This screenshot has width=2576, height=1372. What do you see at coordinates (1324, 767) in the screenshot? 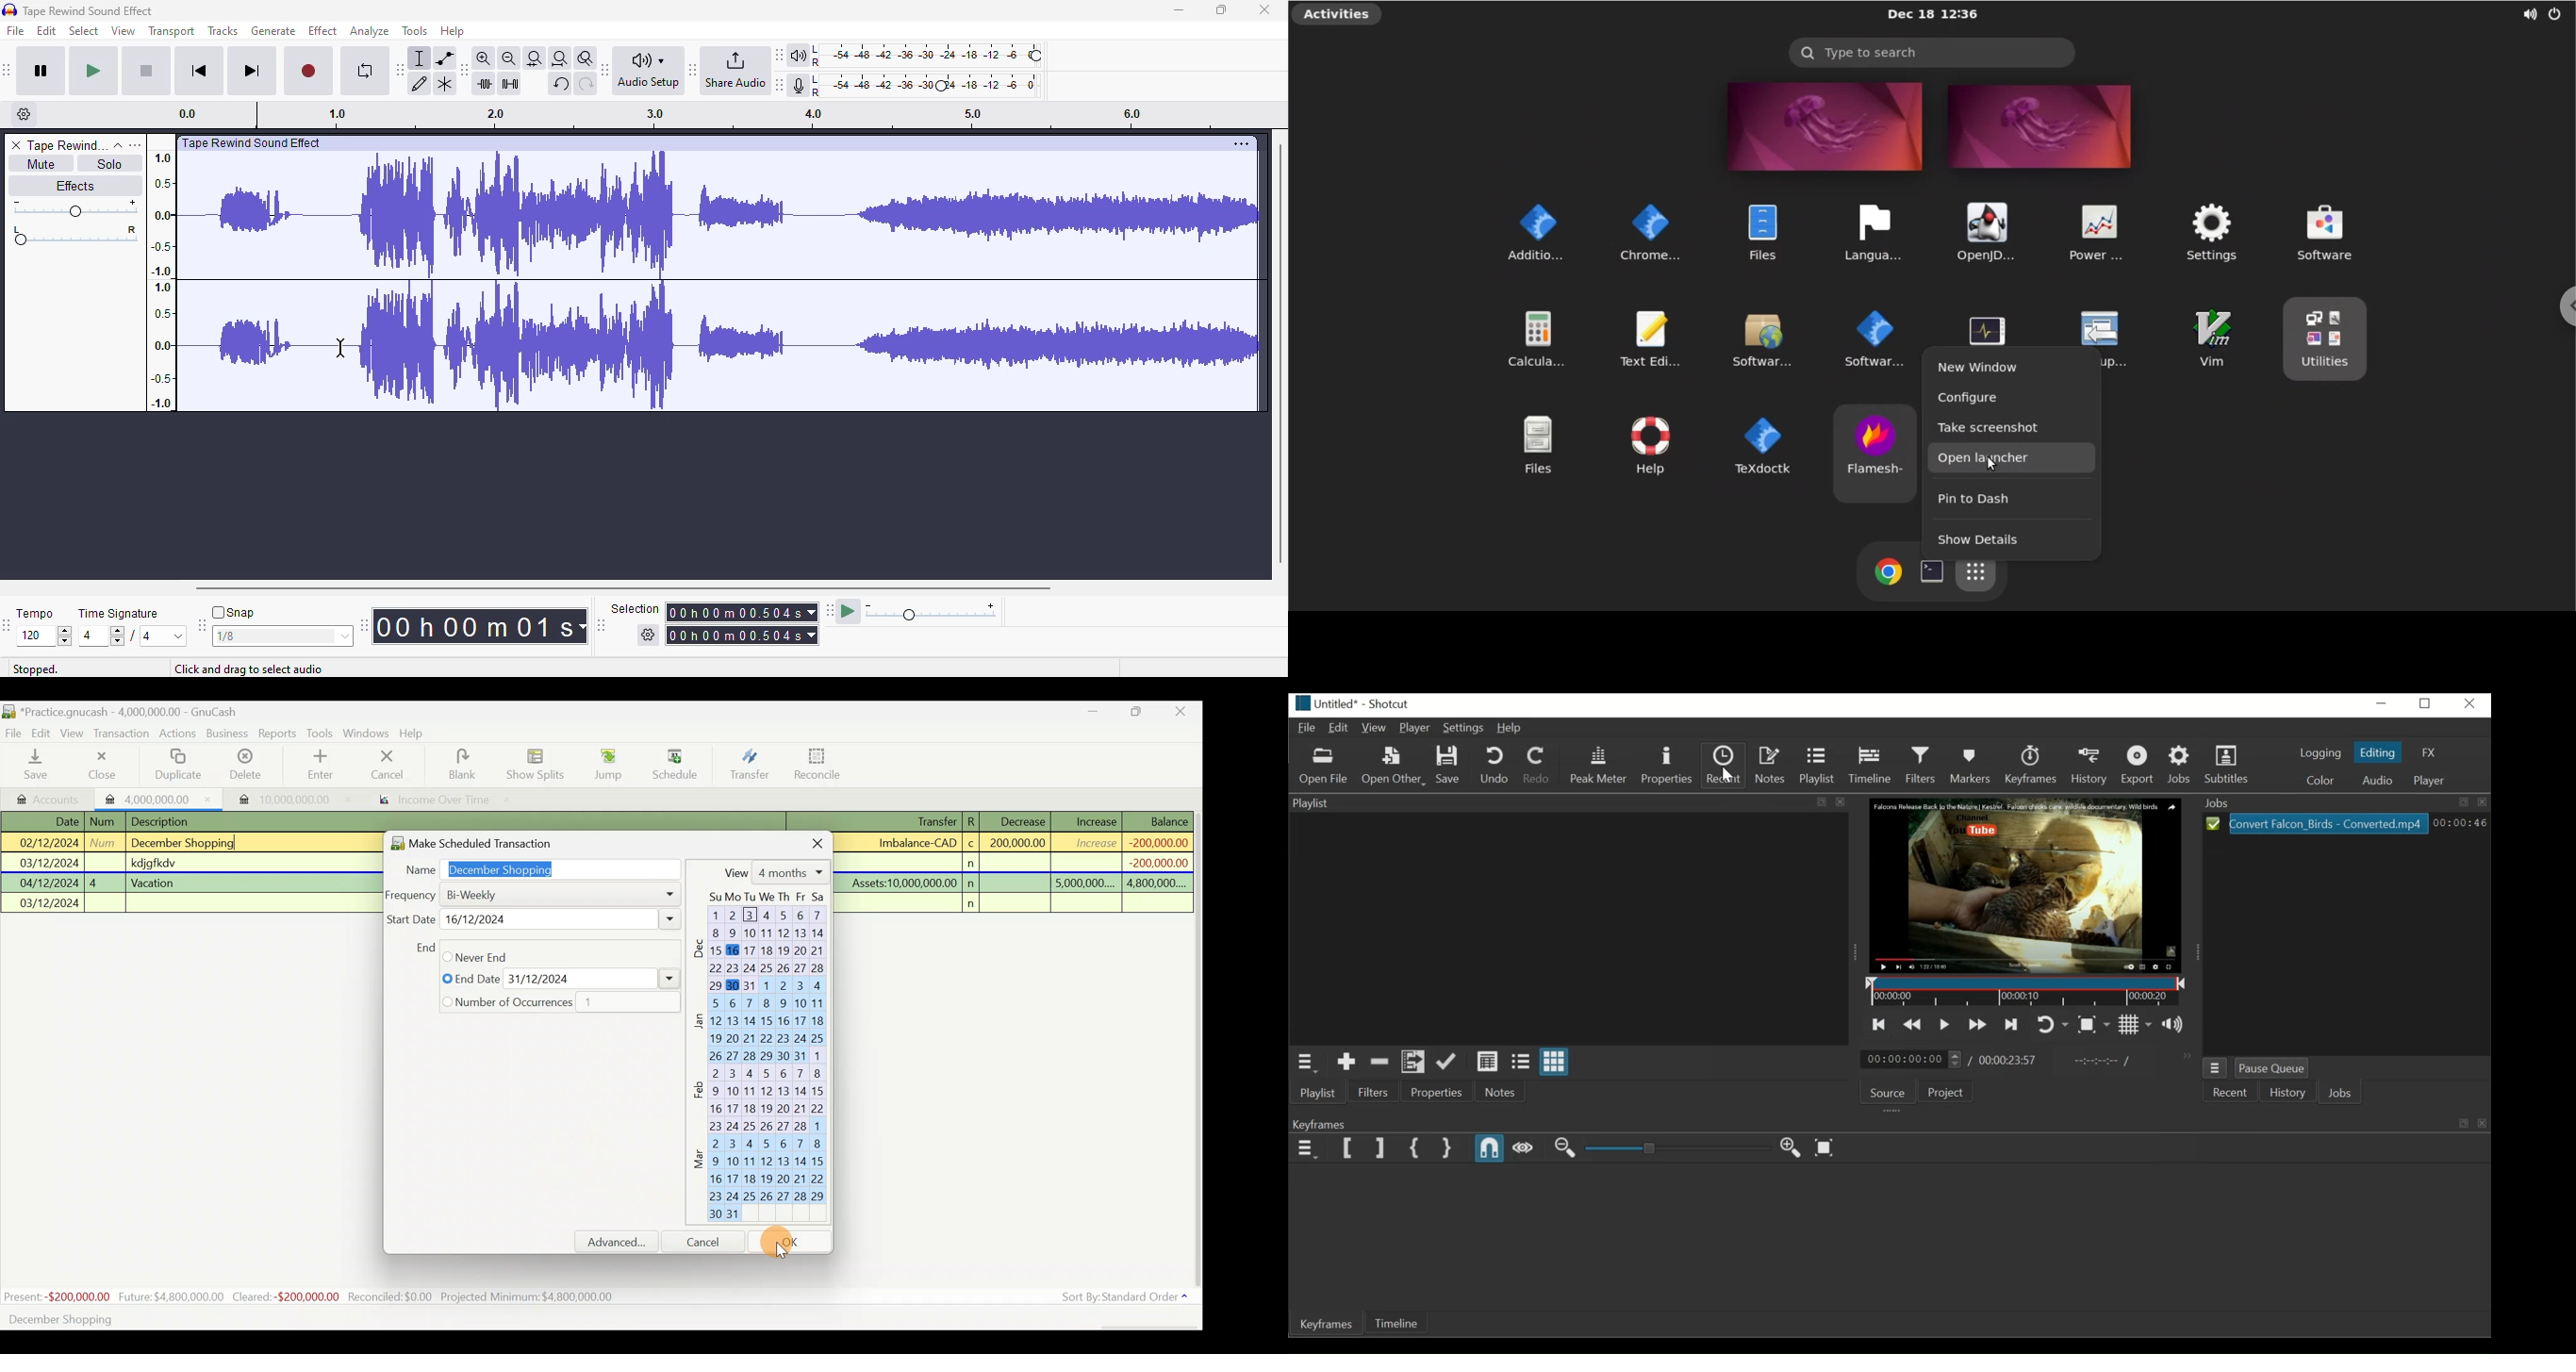
I see `Open File` at bounding box center [1324, 767].